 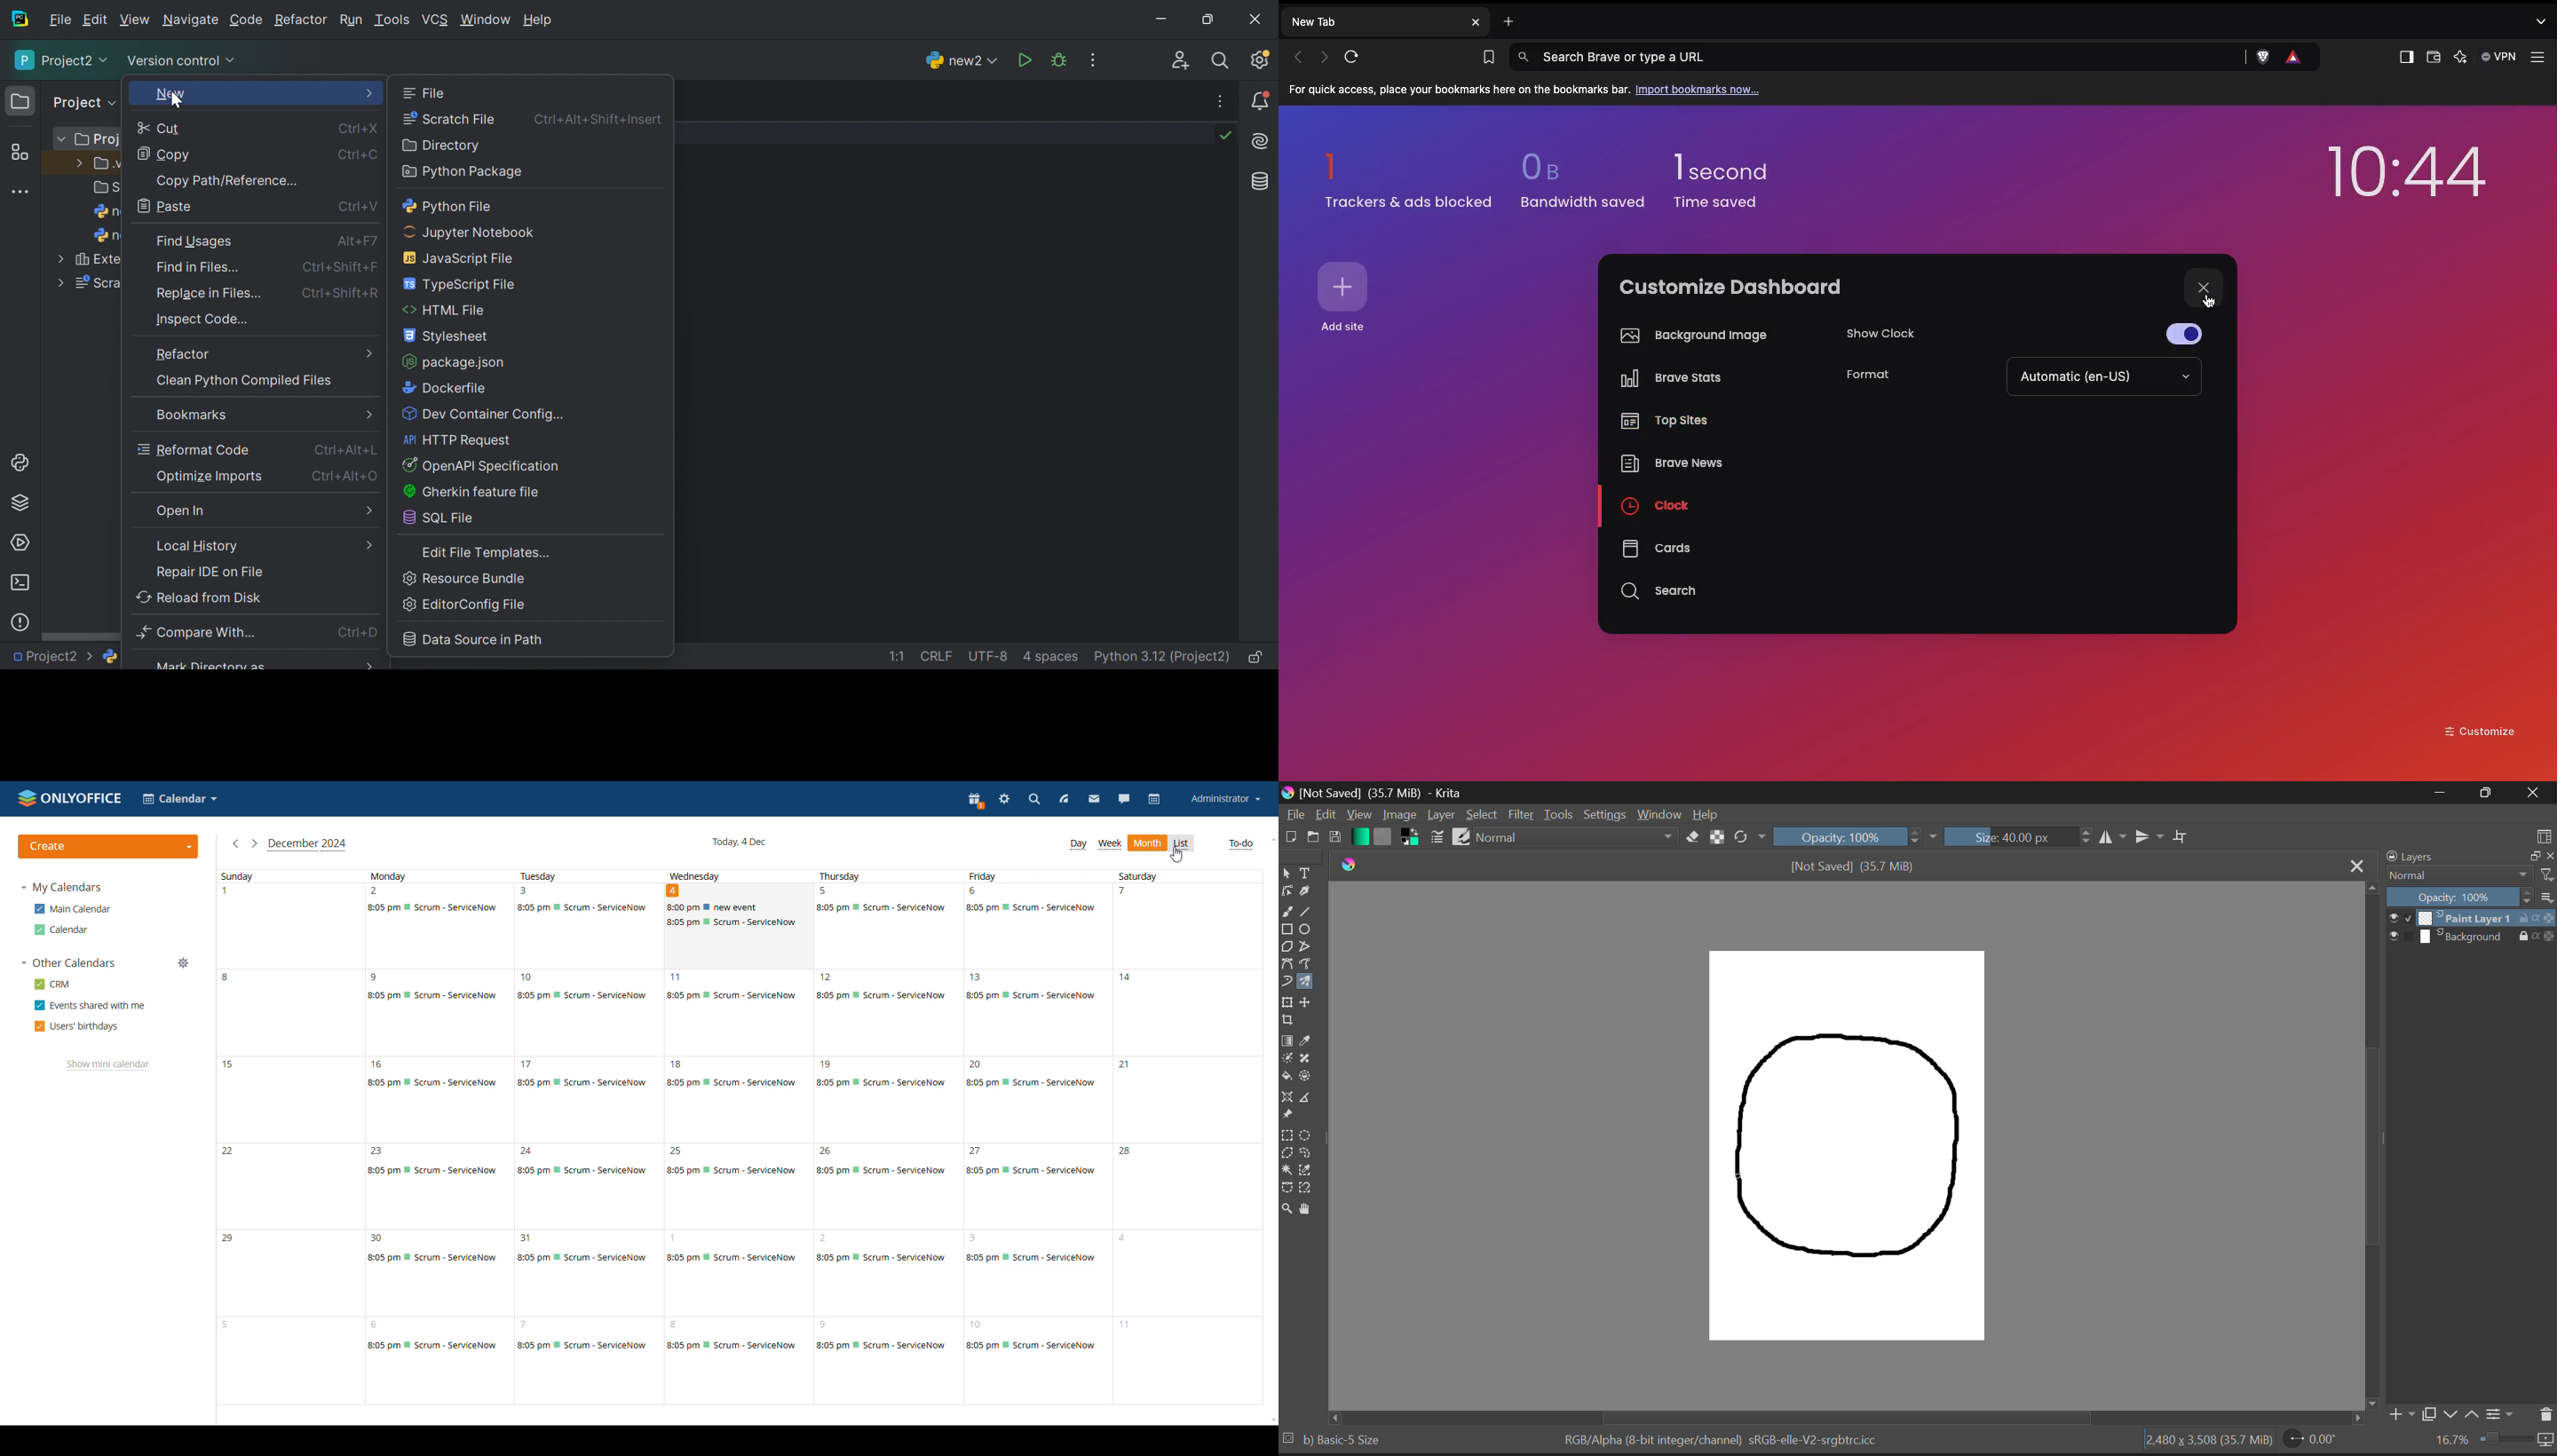 What do you see at coordinates (2357, 866) in the screenshot?
I see `Close` at bounding box center [2357, 866].